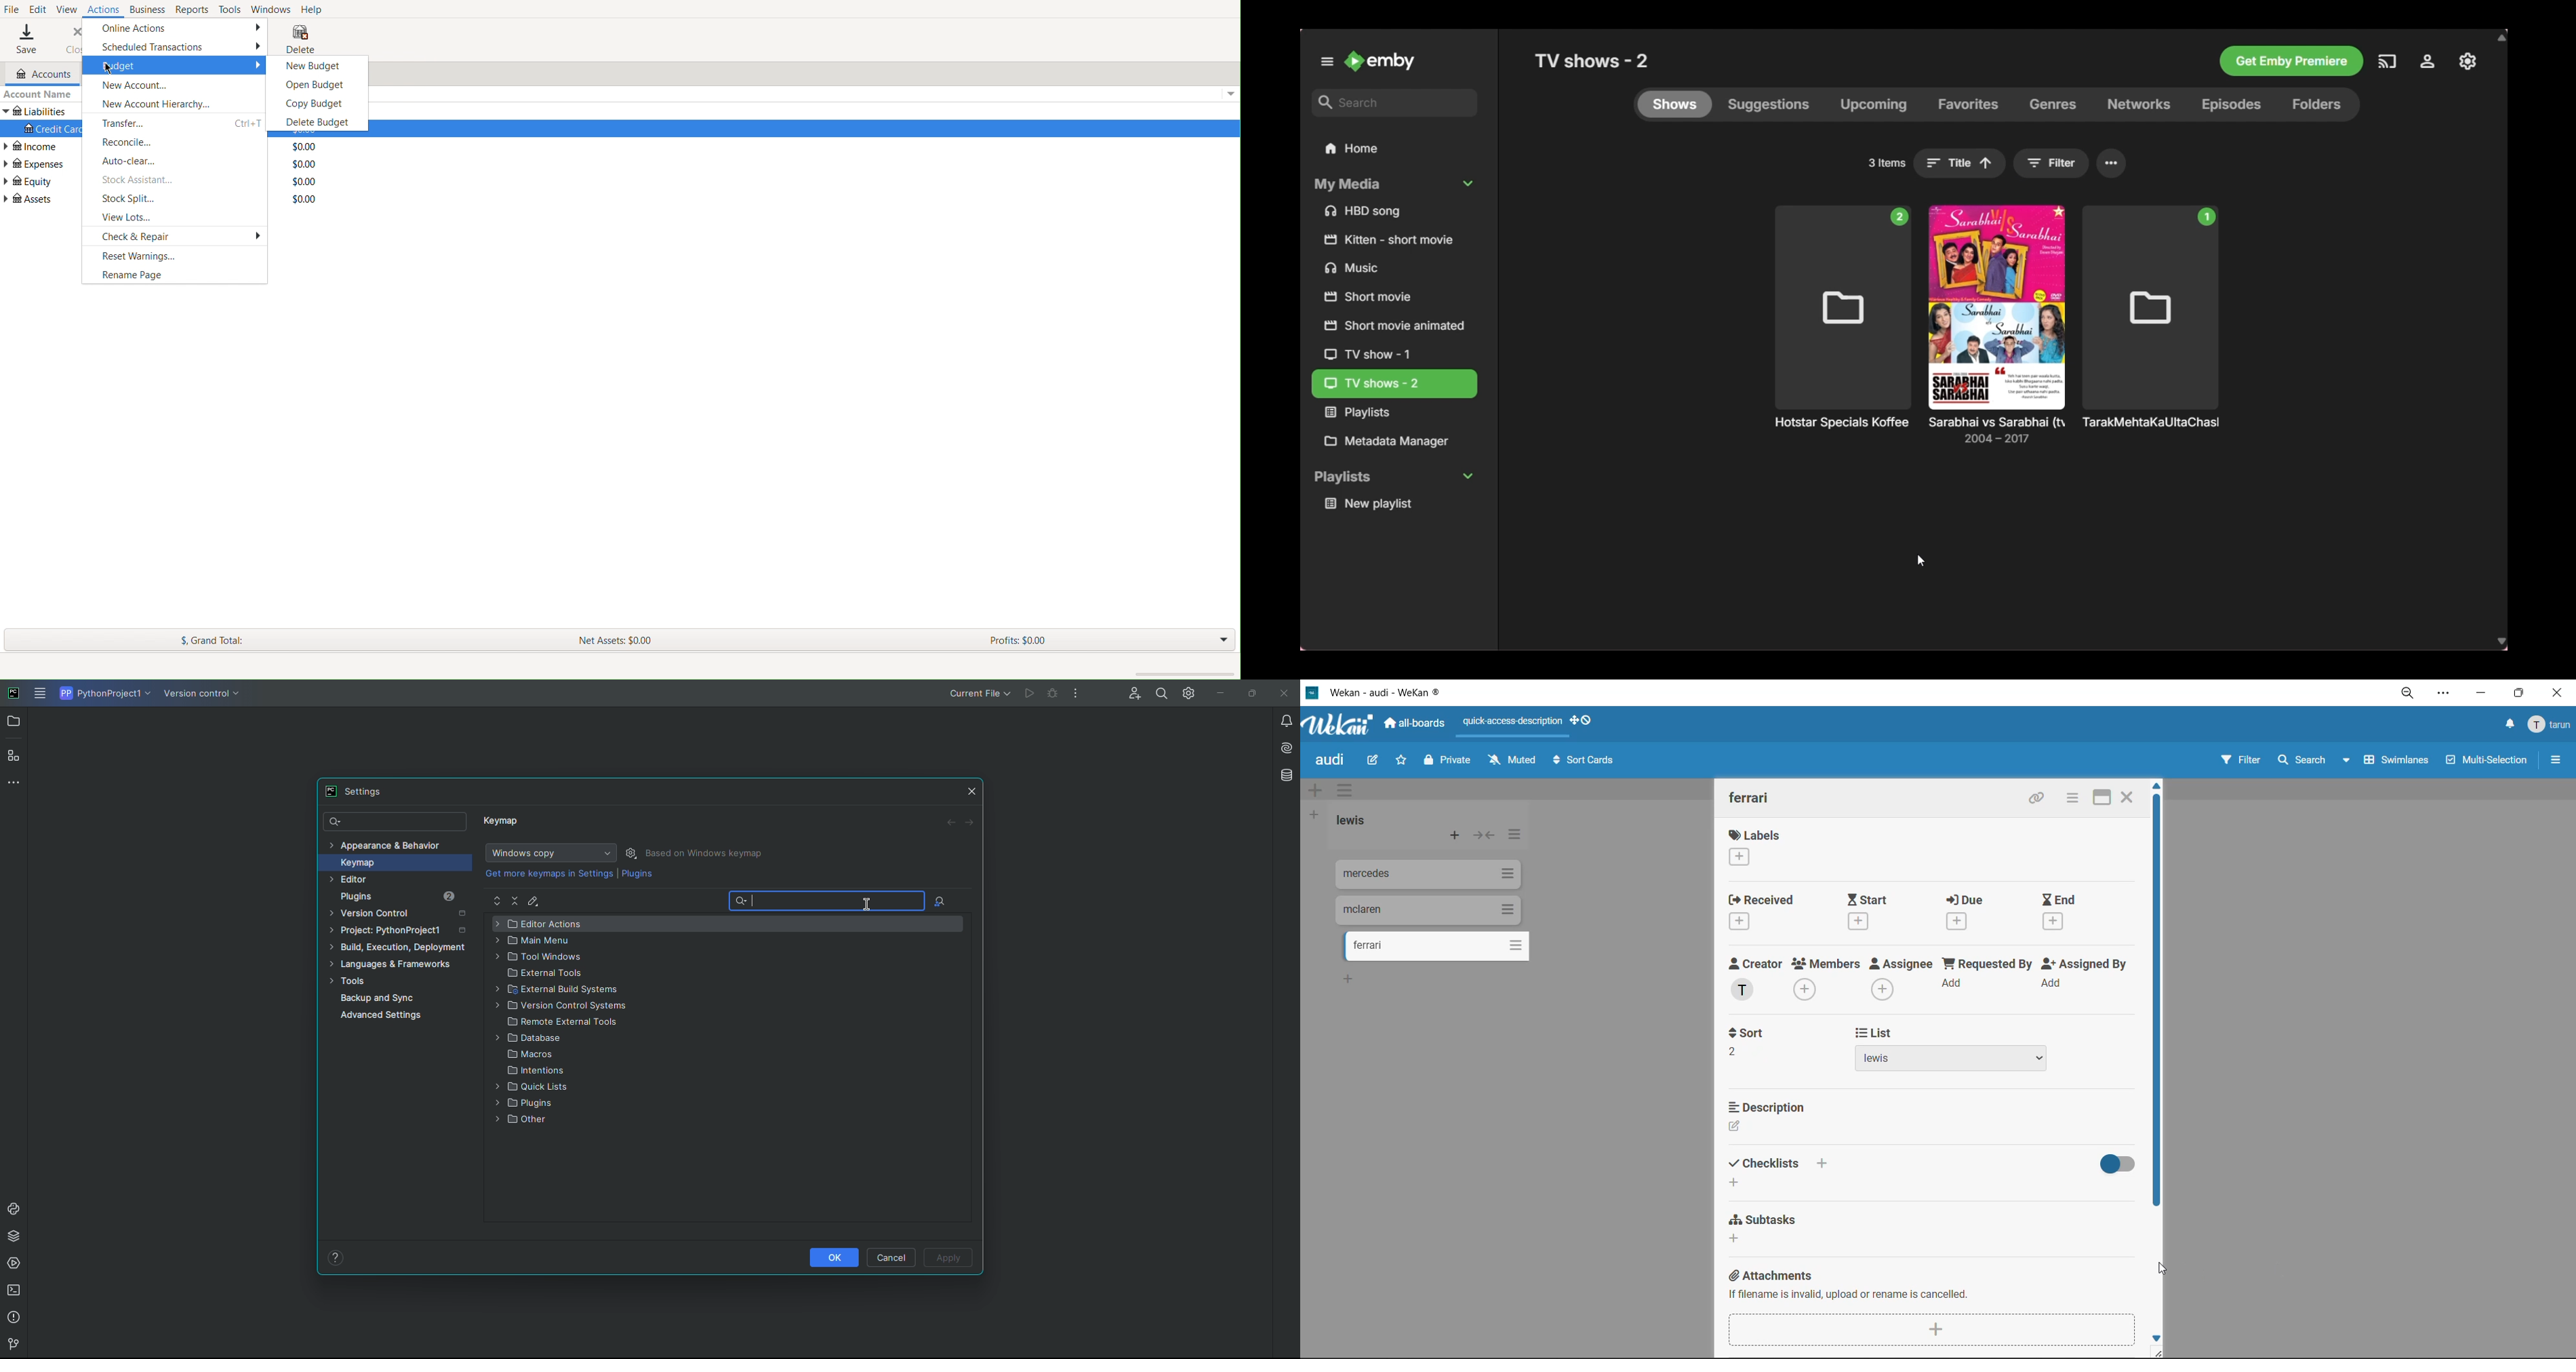 The height and width of the screenshot is (1372, 2576). Describe the element at coordinates (503, 824) in the screenshot. I see `Keymap` at that location.